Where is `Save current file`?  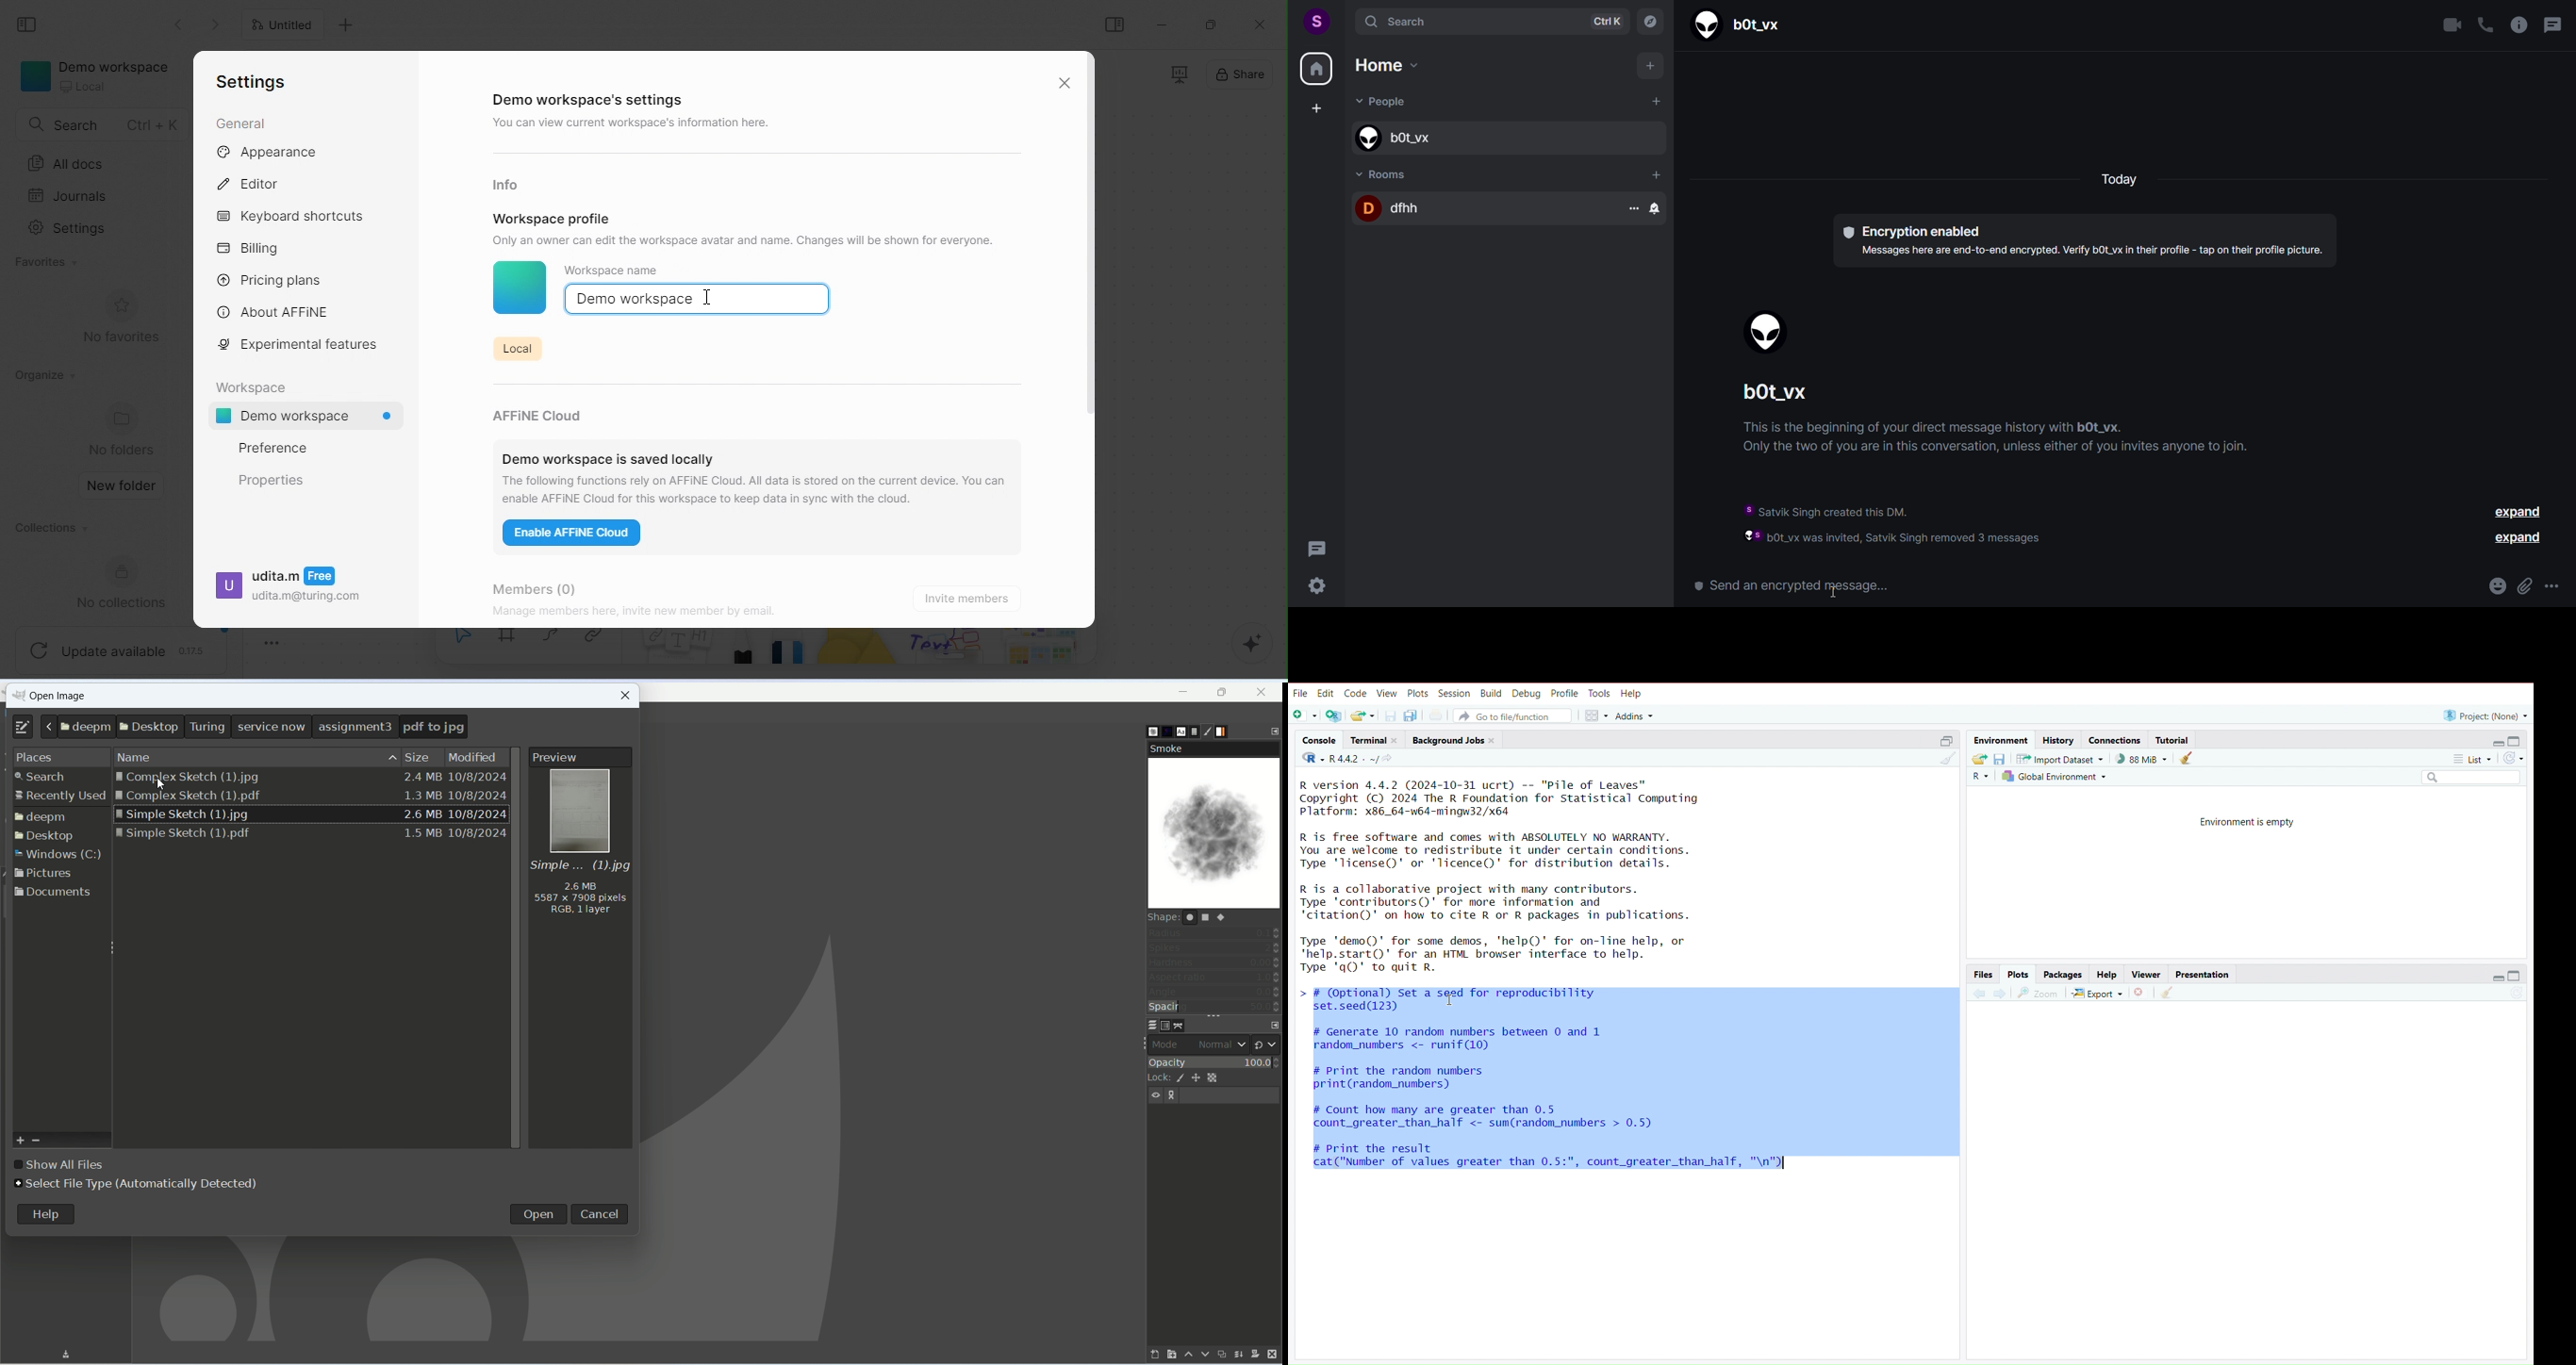
Save current file is located at coordinates (1389, 716).